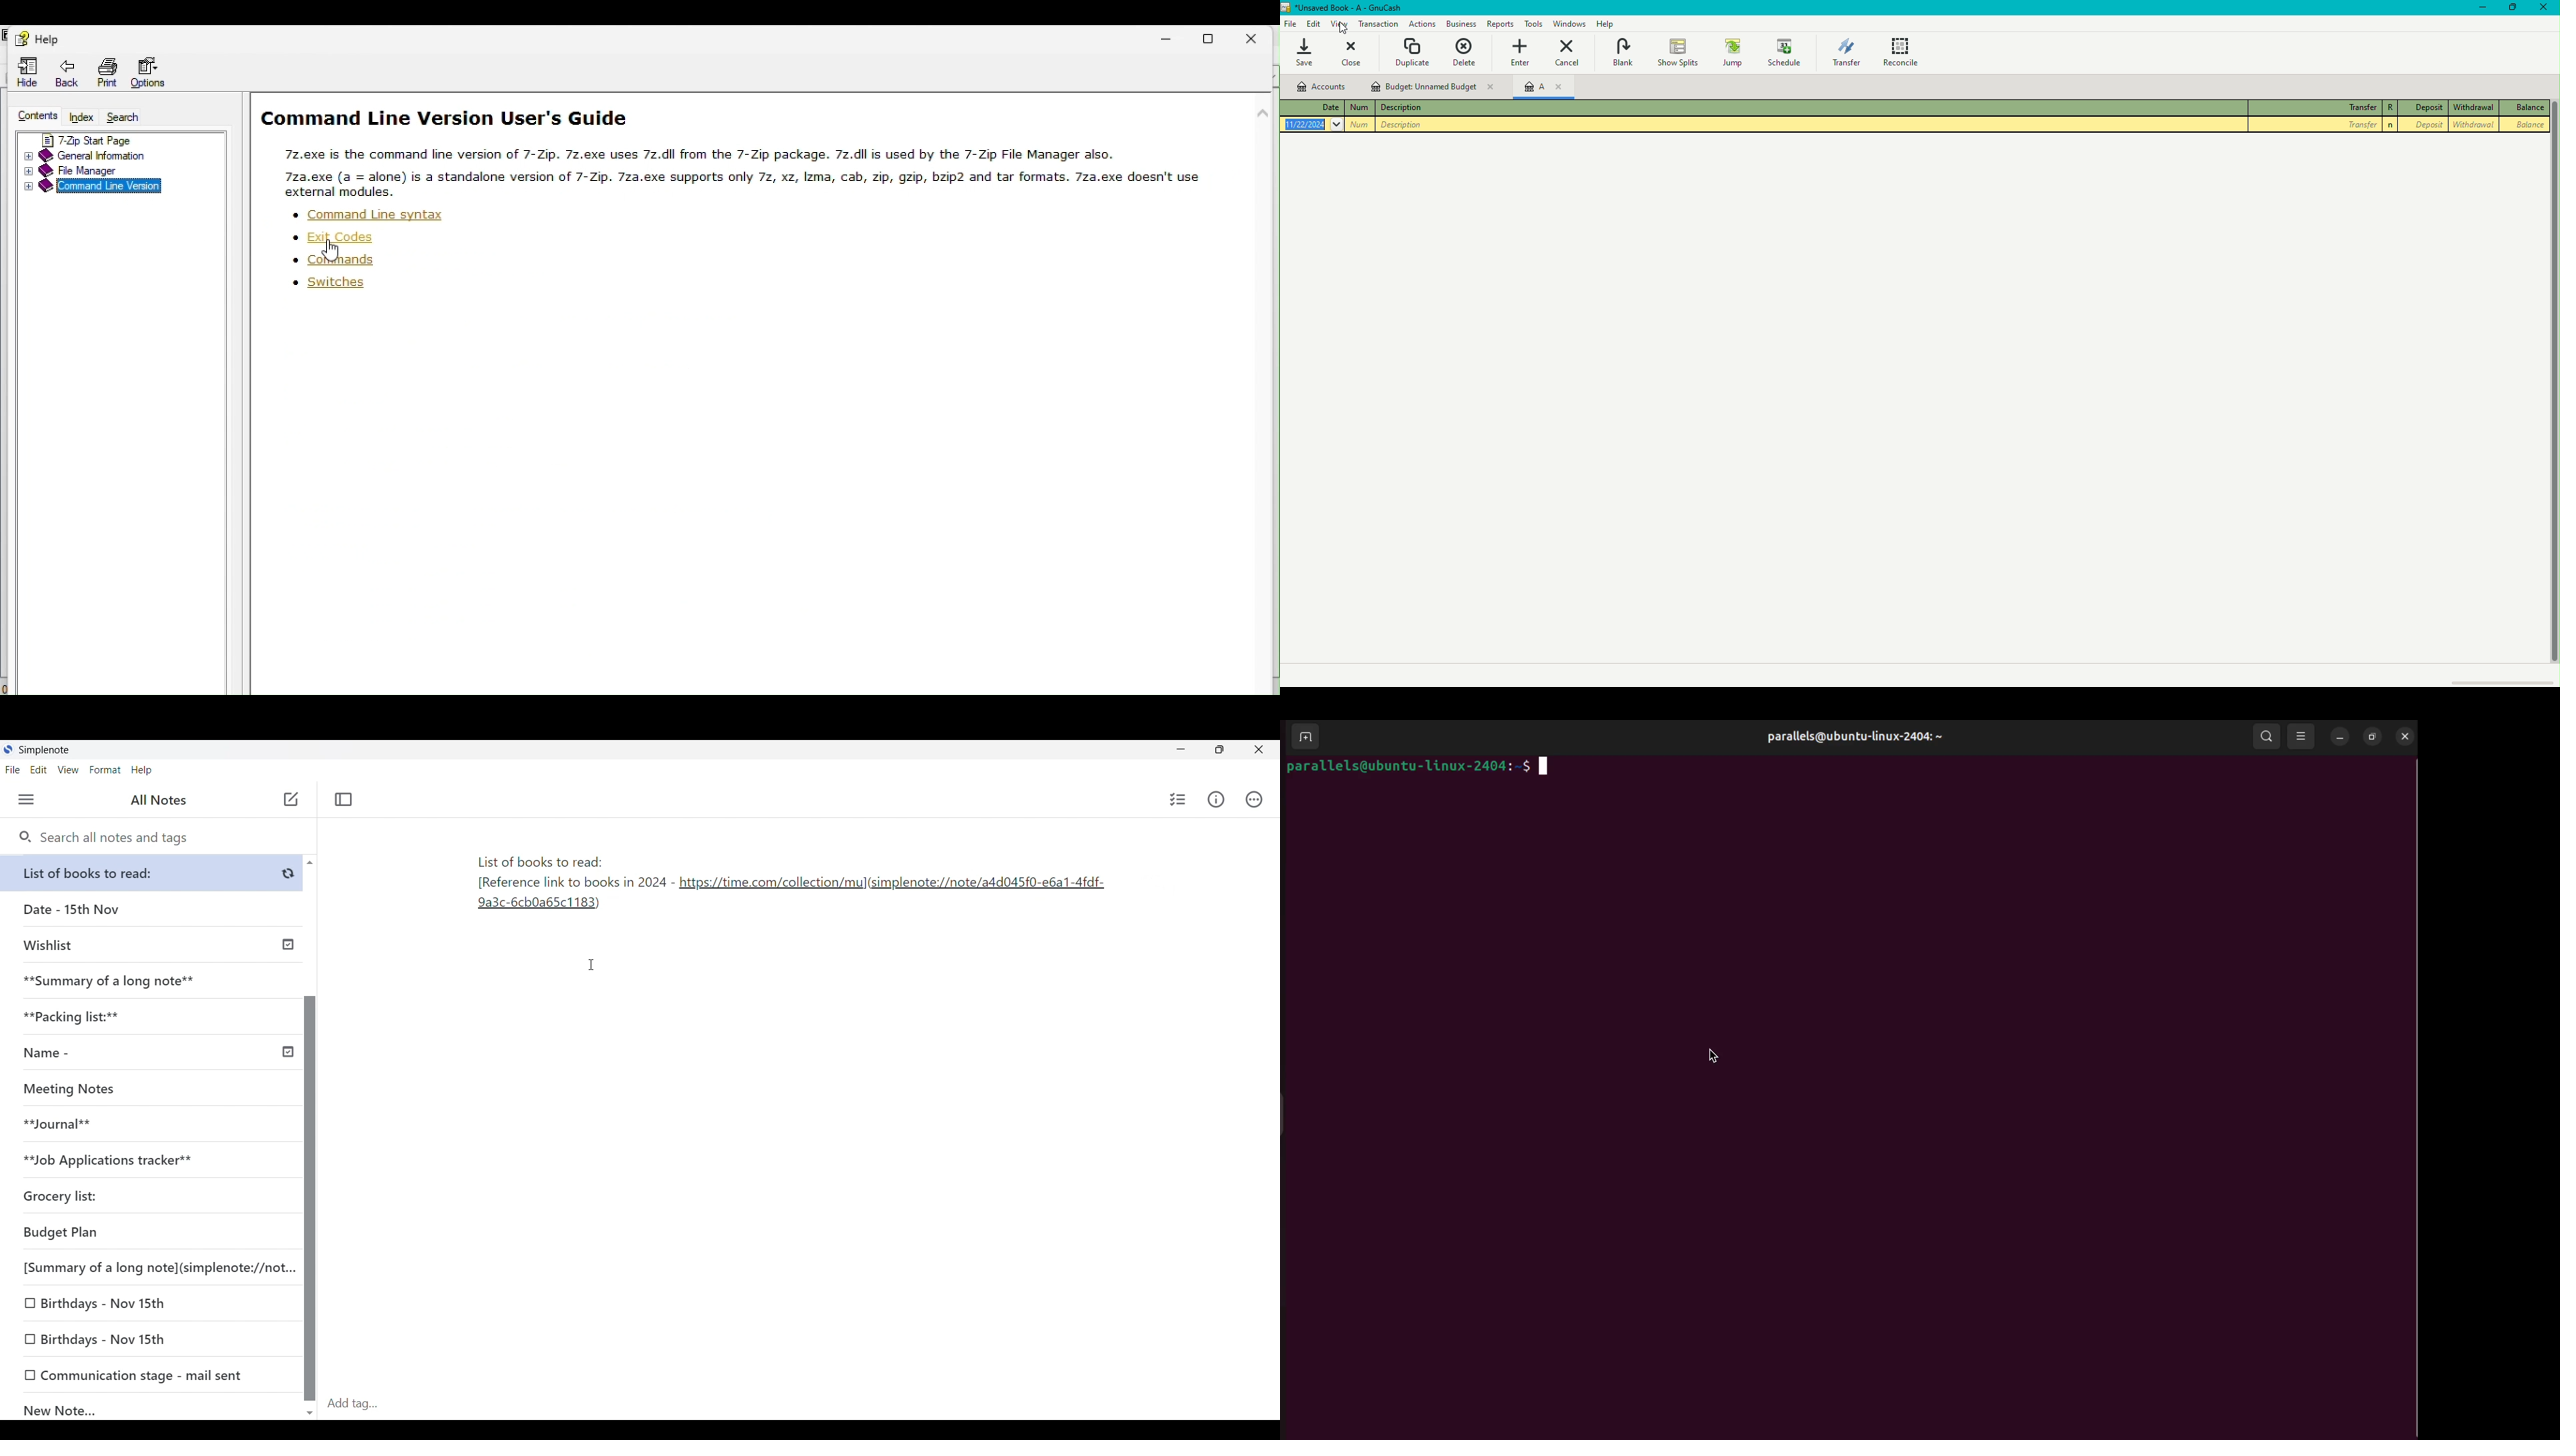 The width and height of the screenshot is (2576, 1456). I want to click on Transfer, so click(2316, 105).